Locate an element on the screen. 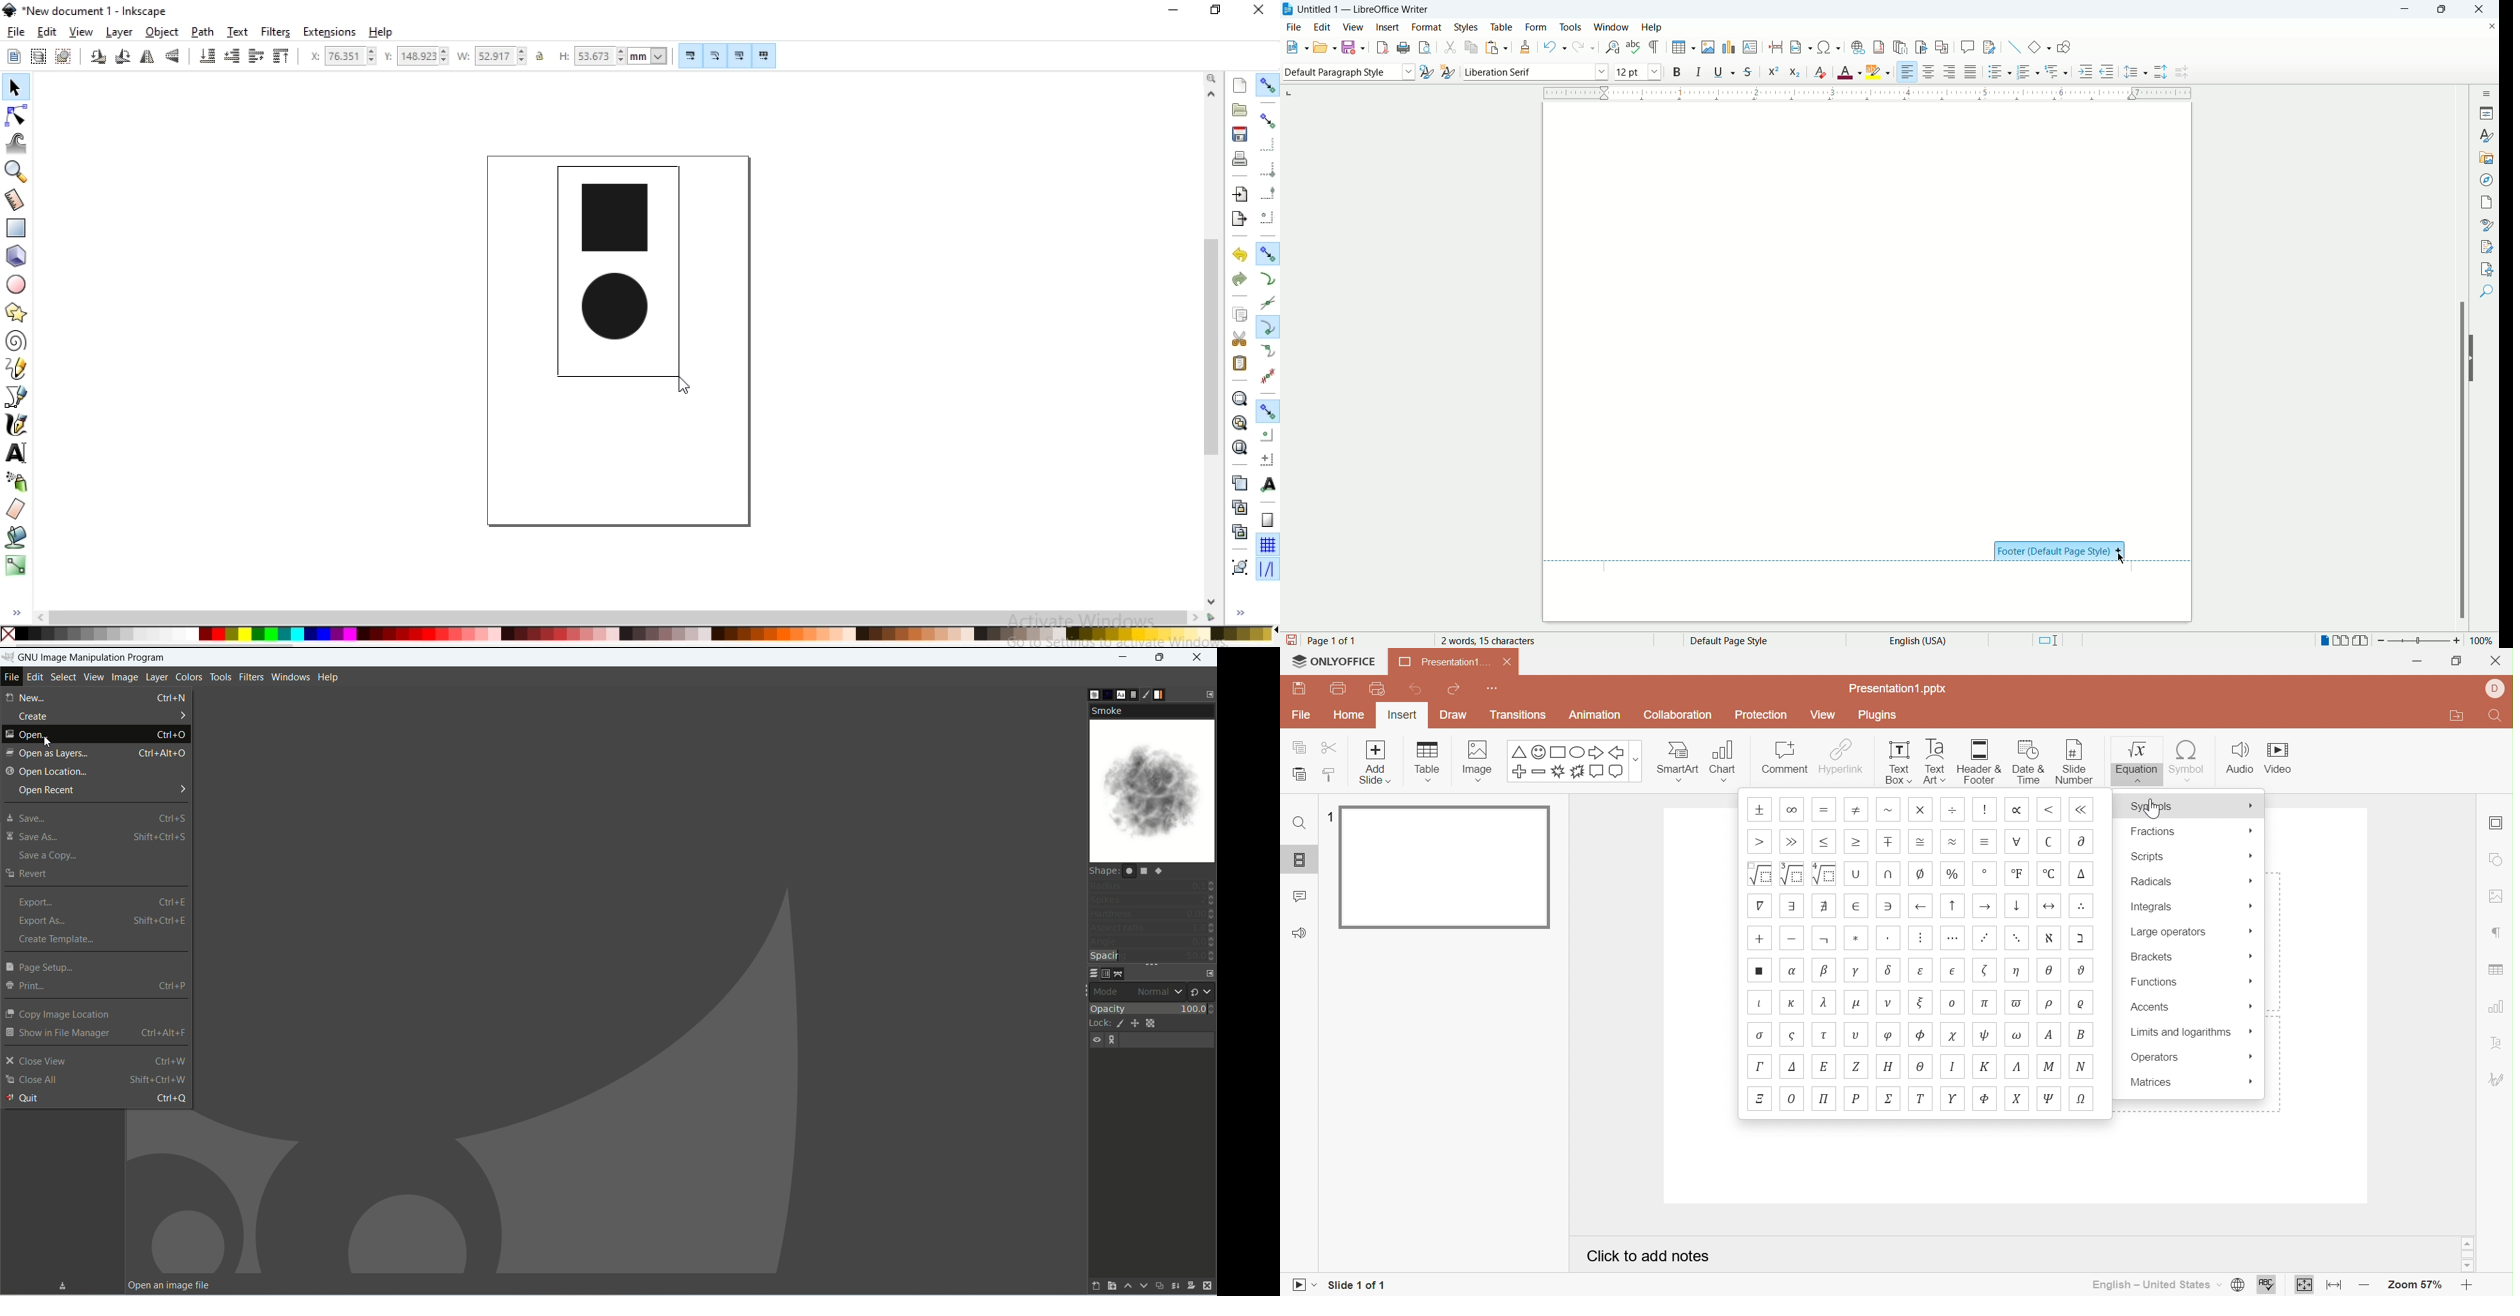 This screenshot has height=1316, width=2520. Restore Down is located at coordinates (2460, 660).